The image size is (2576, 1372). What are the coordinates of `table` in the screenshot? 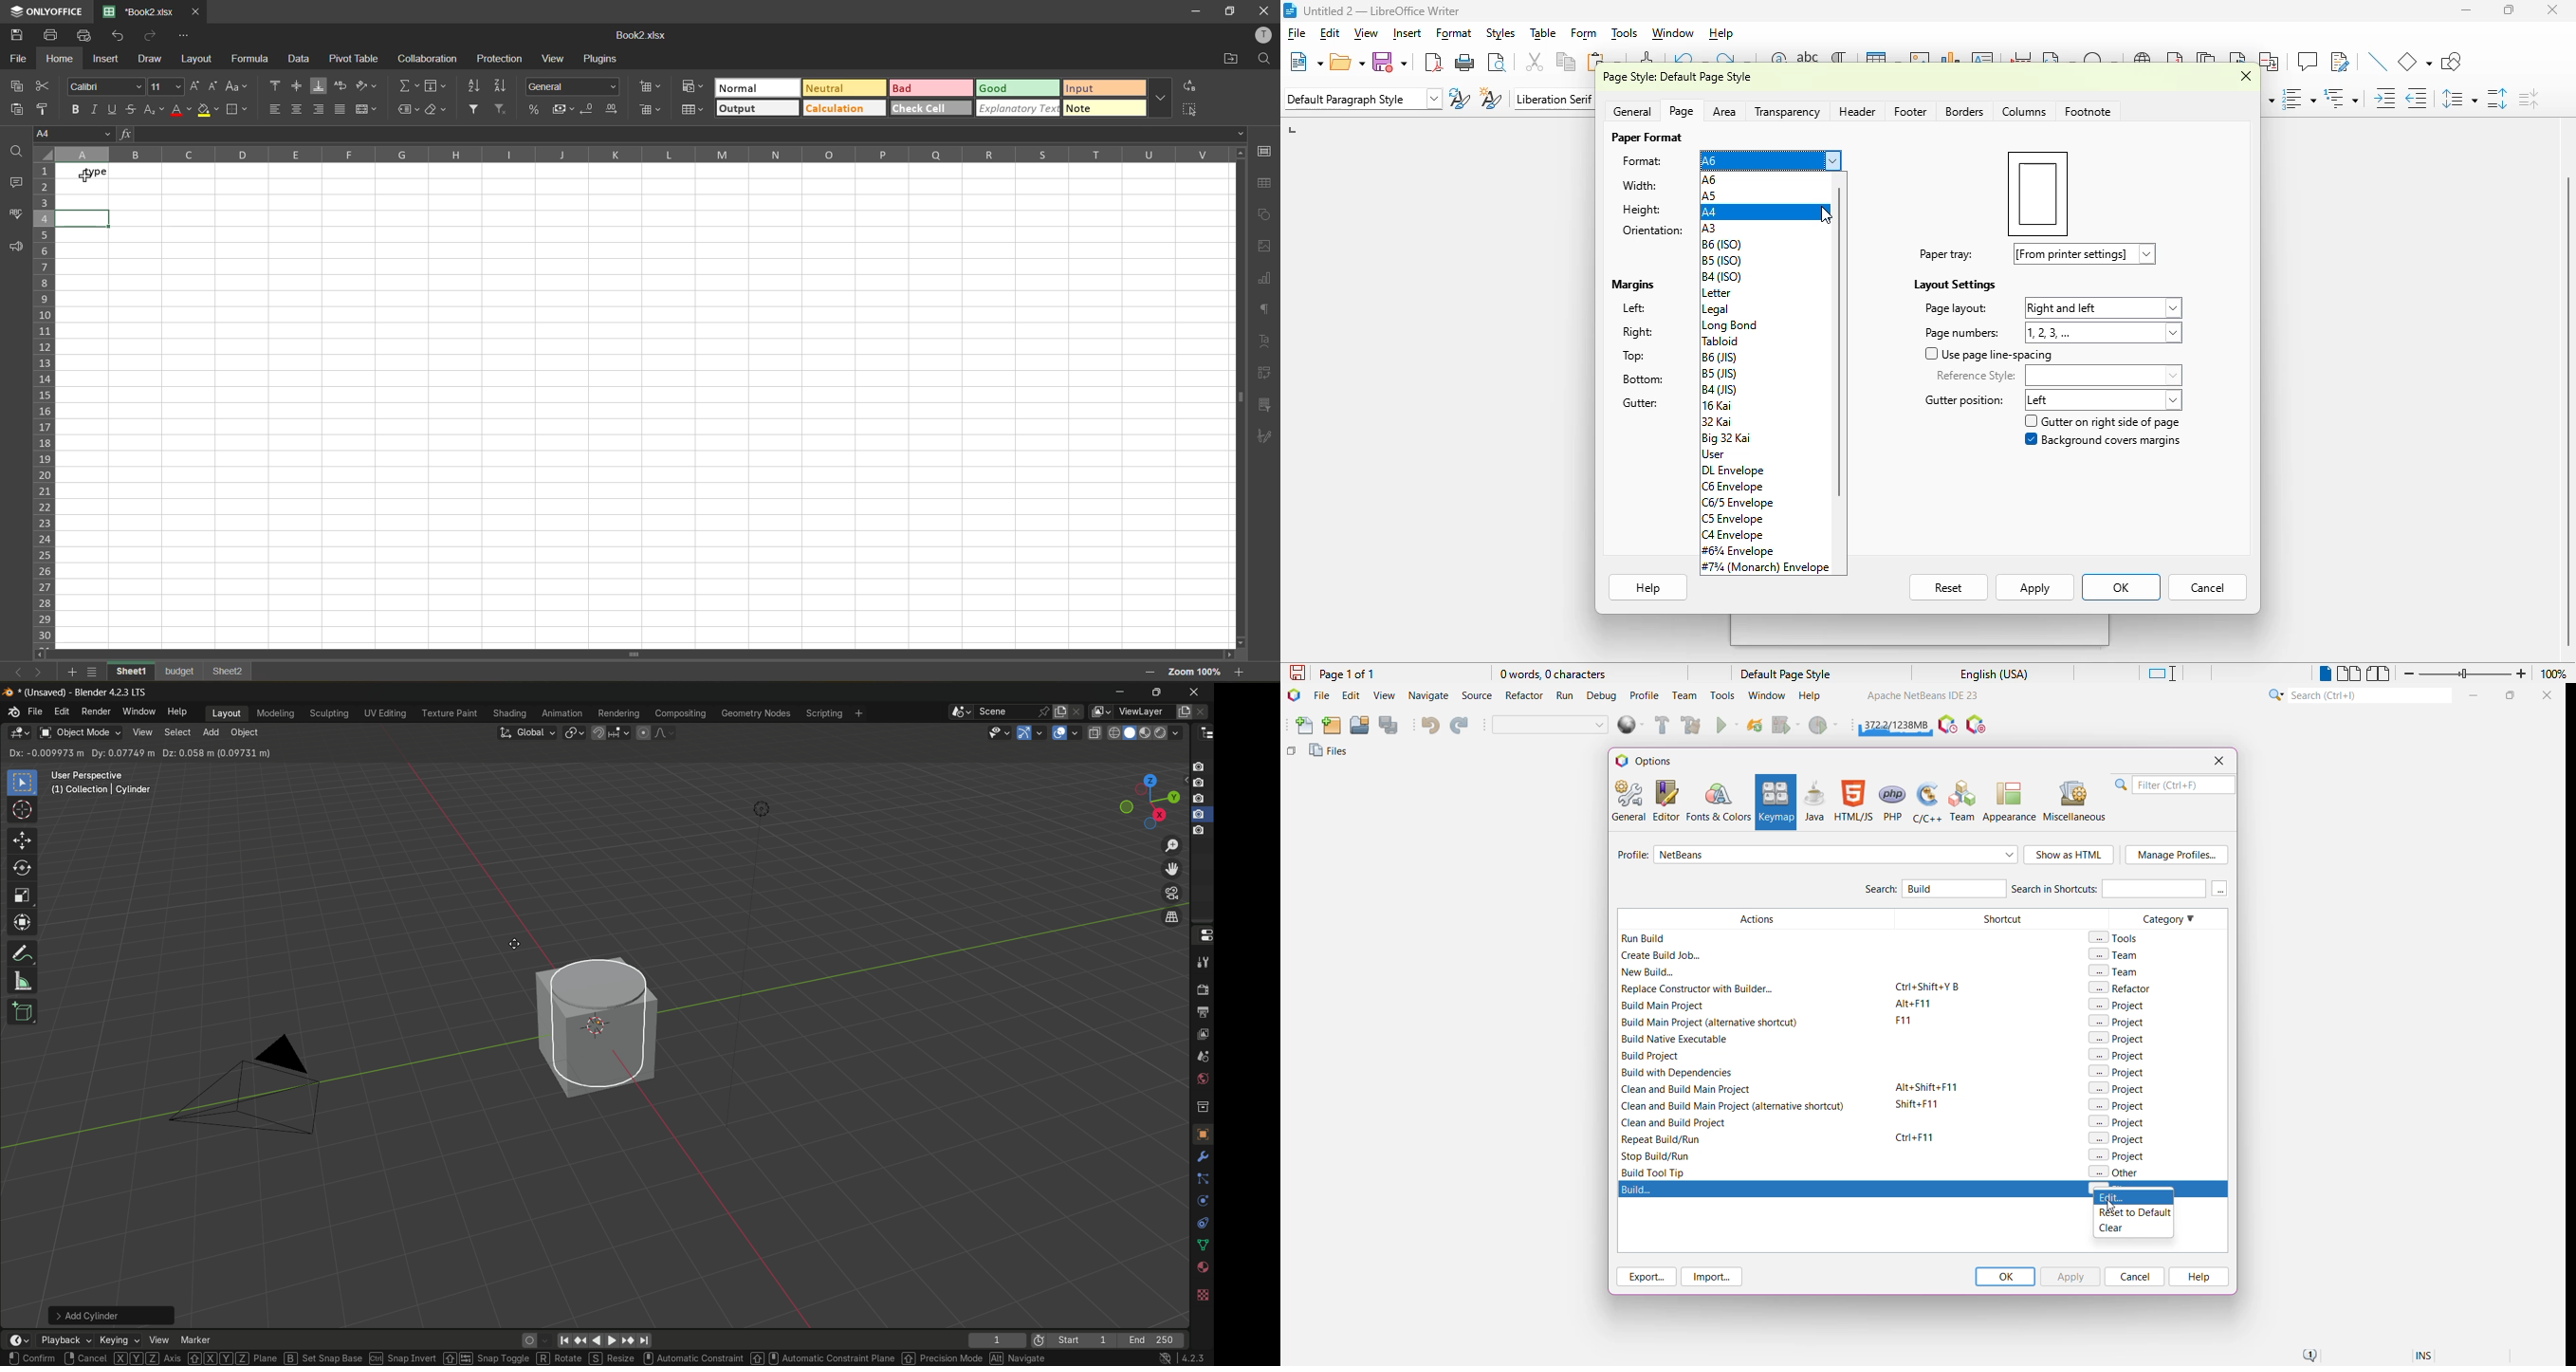 It's located at (1265, 183).